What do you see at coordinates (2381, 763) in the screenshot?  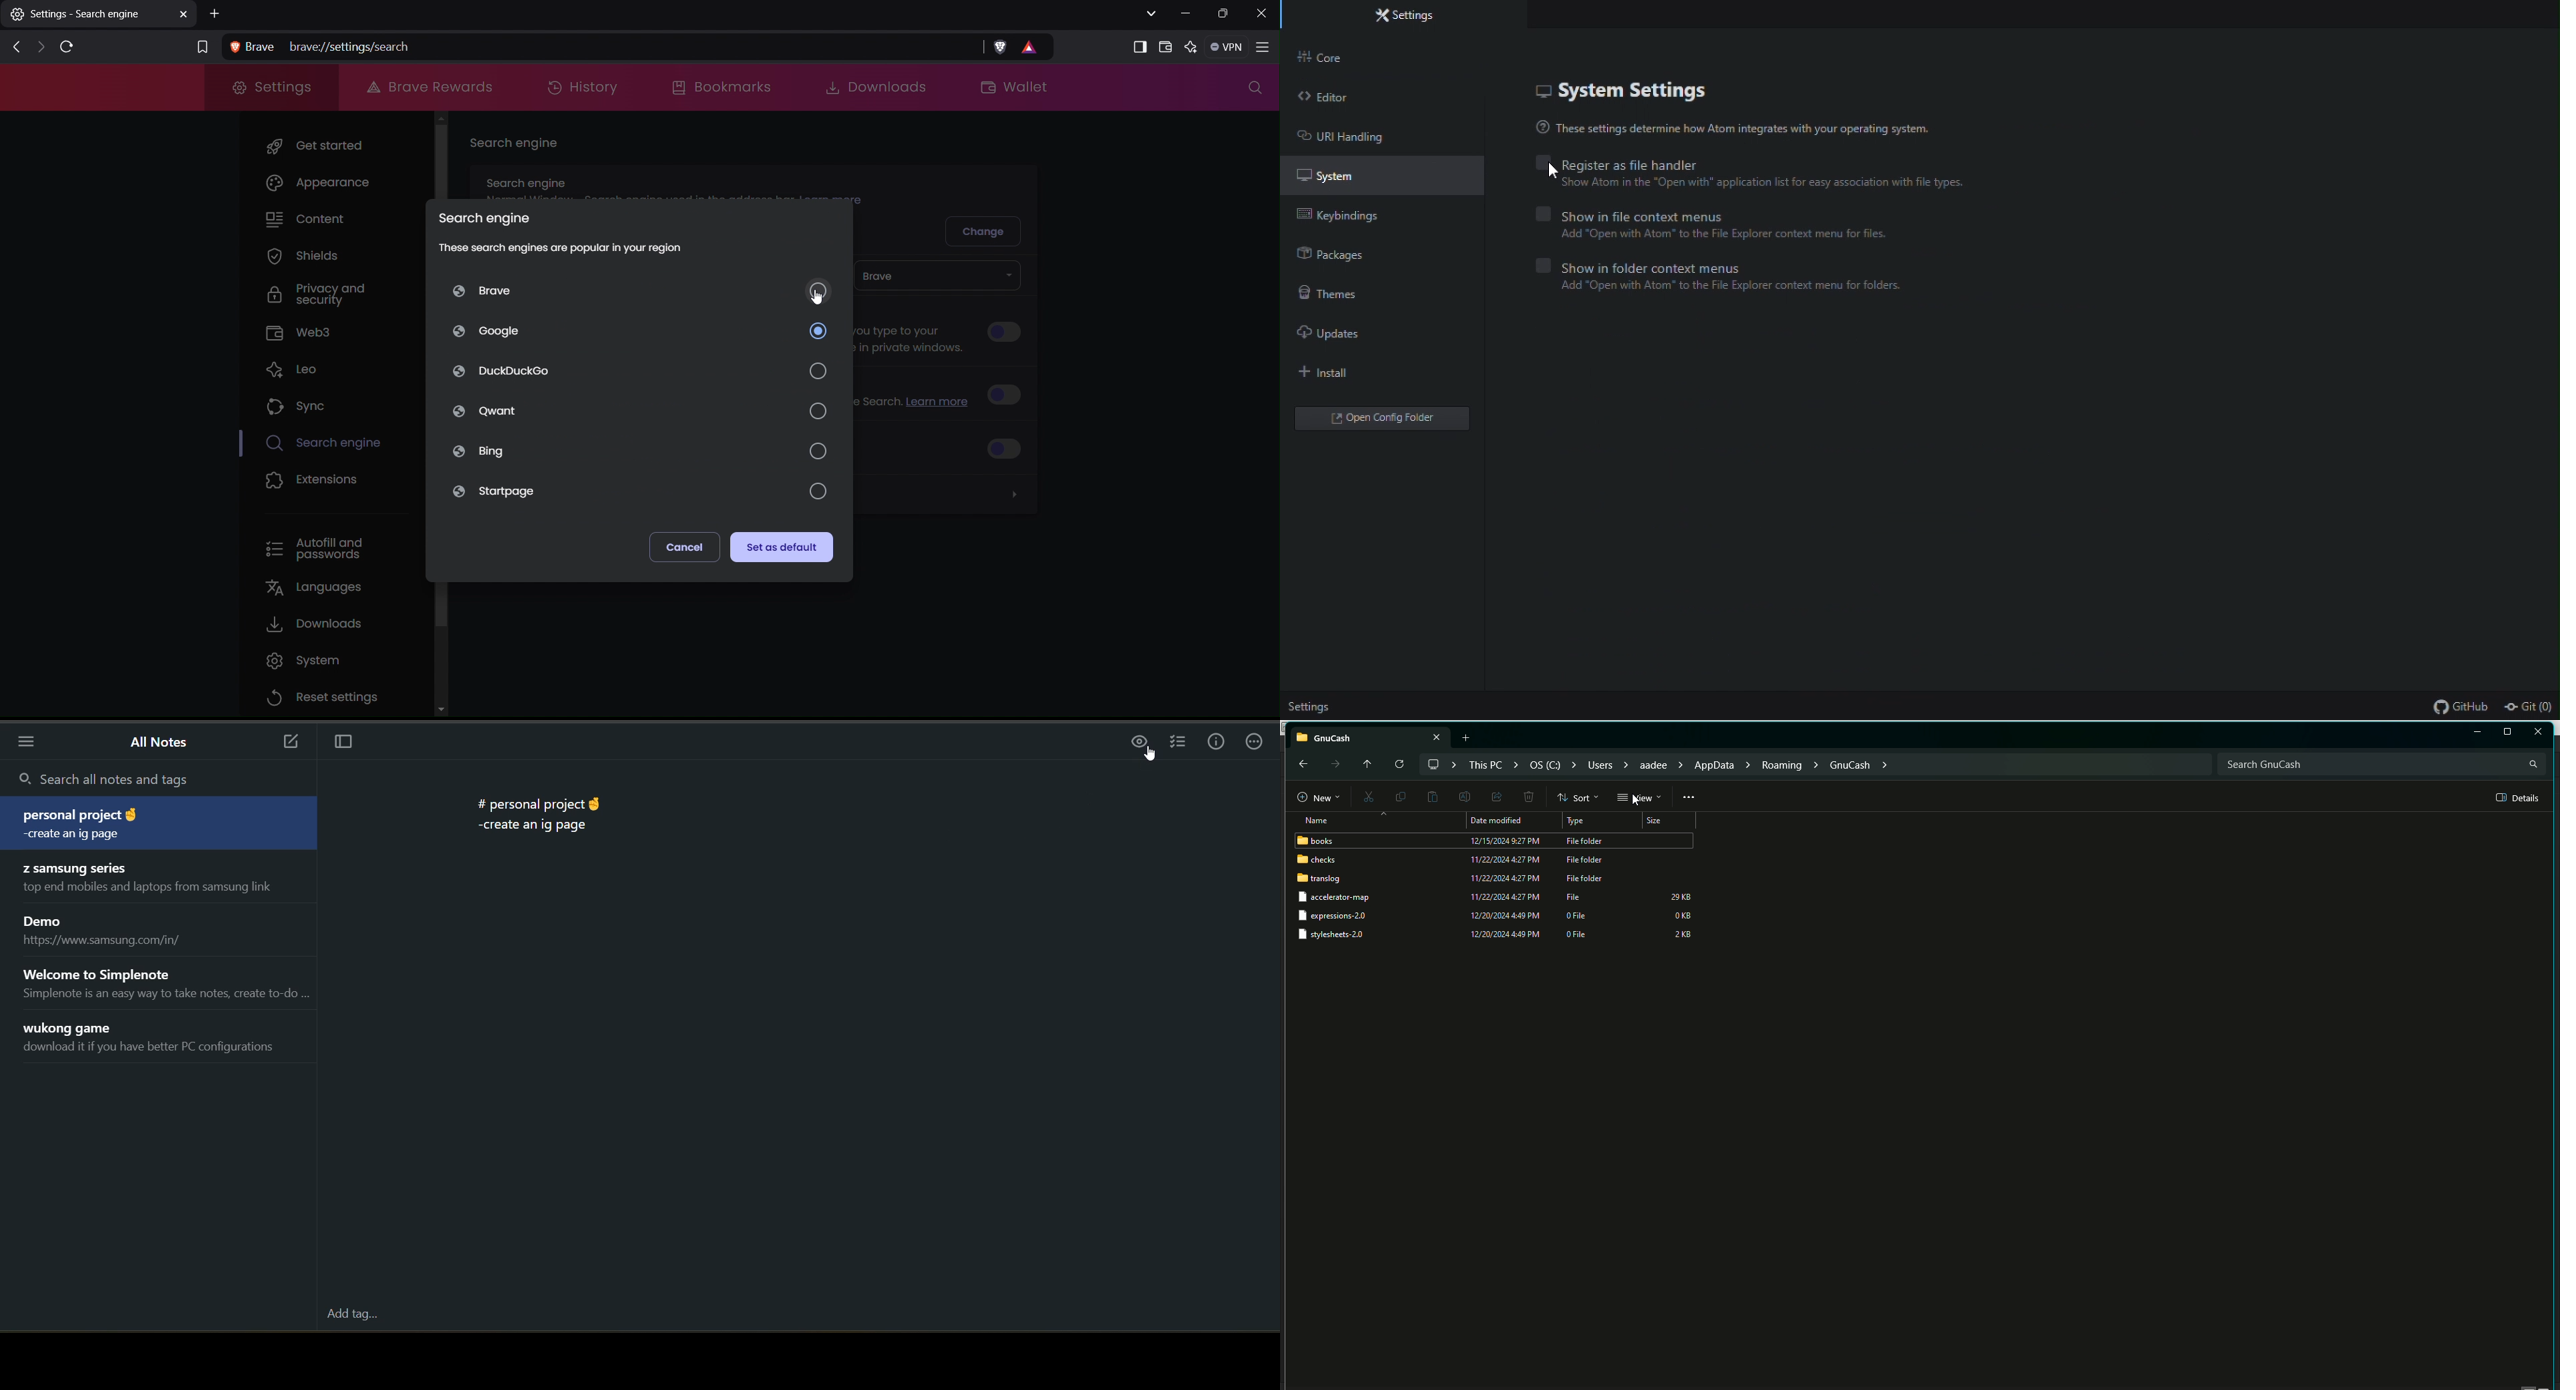 I see `Search bar` at bounding box center [2381, 763].